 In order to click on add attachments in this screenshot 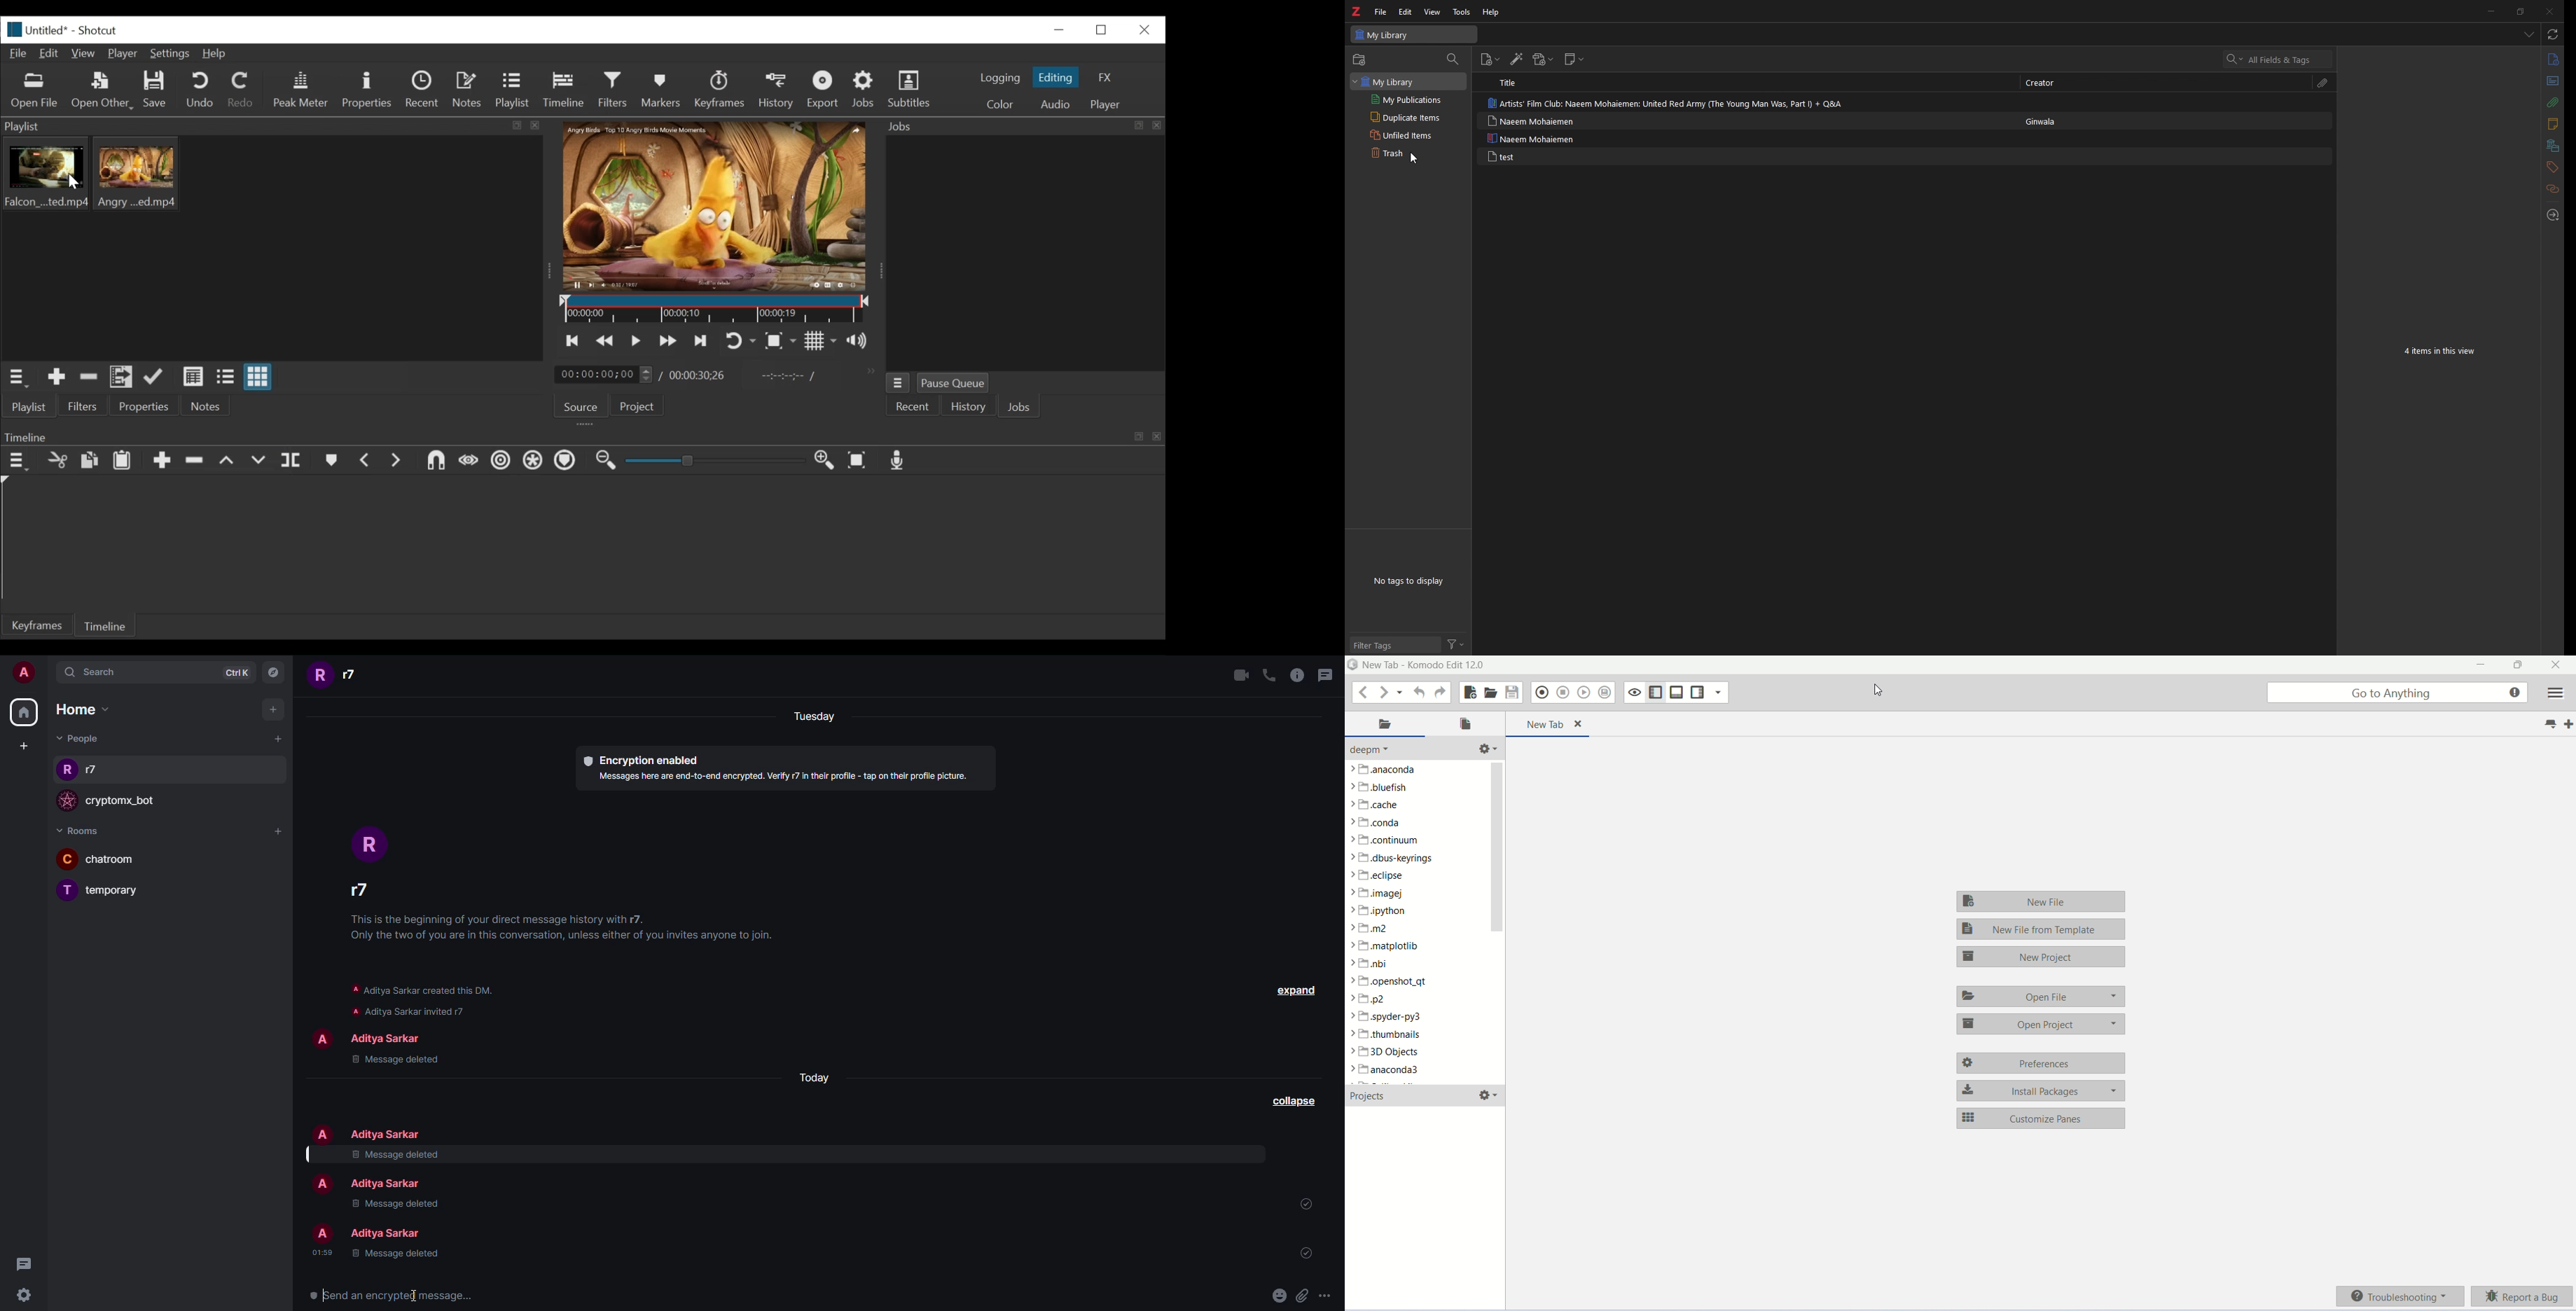, I will do `click(1544, 60)`.